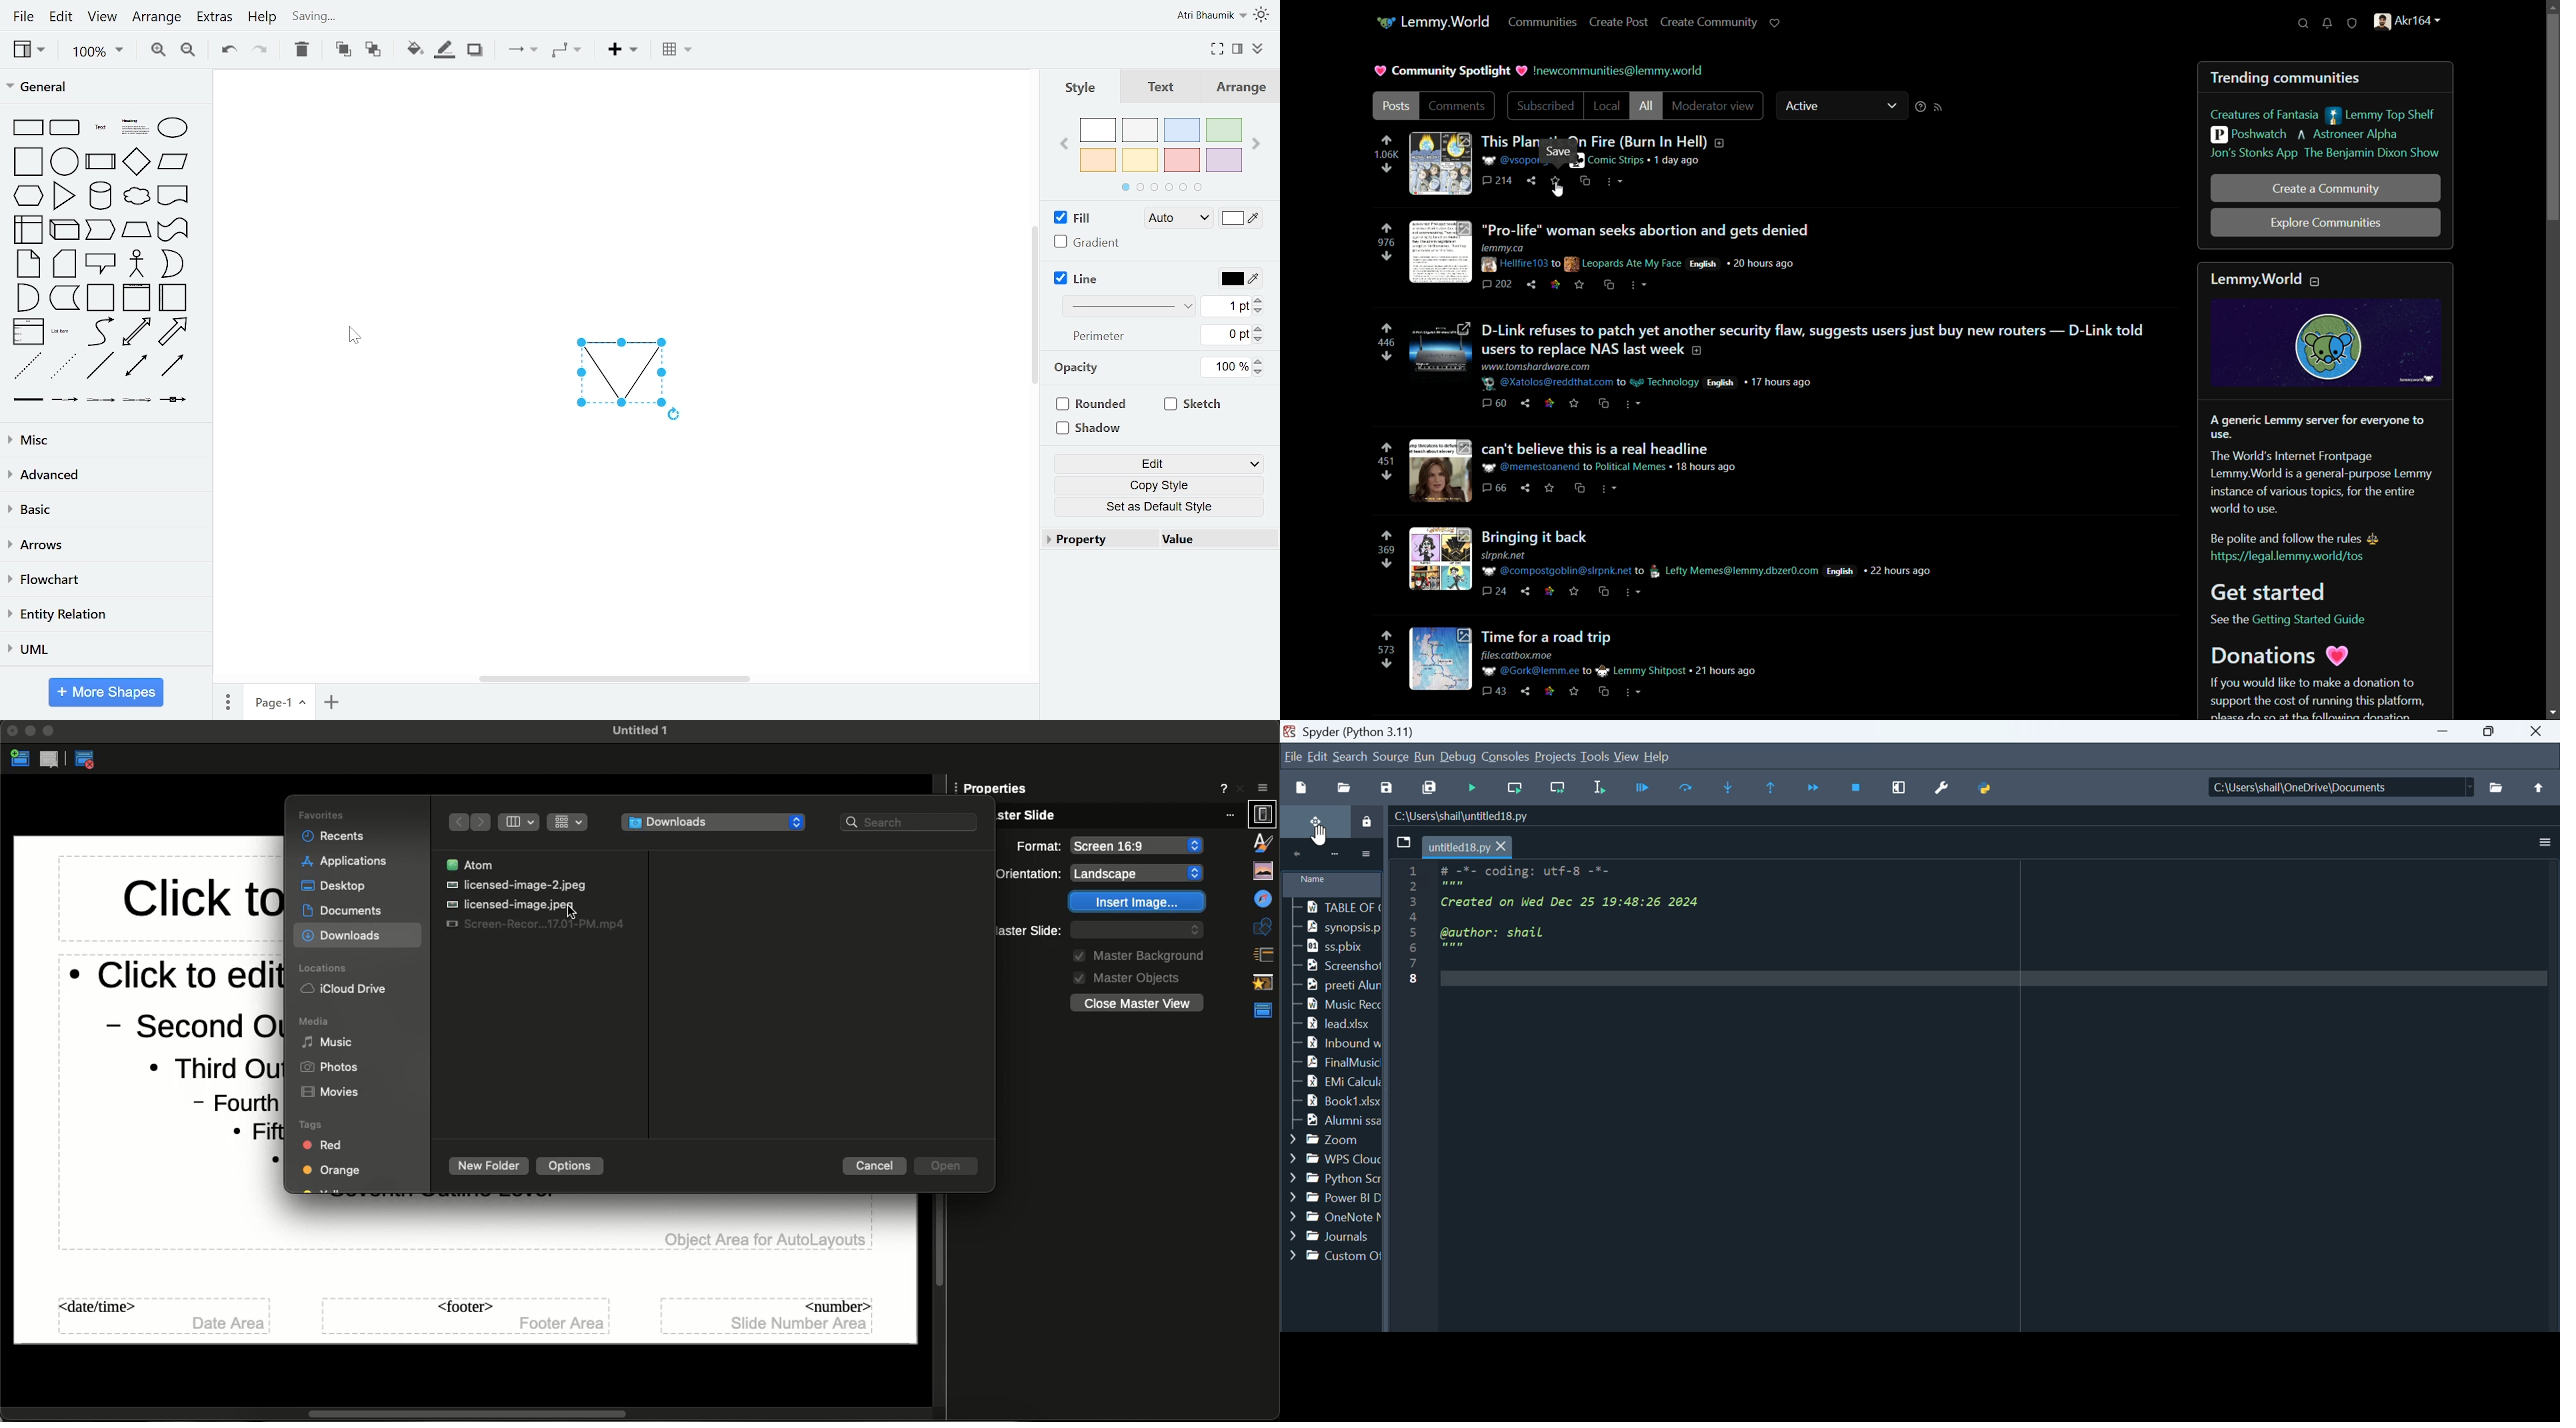 Image resolution: width=2576 pixels, height=1428 pixels. I want to click on and, so click(26, 298).